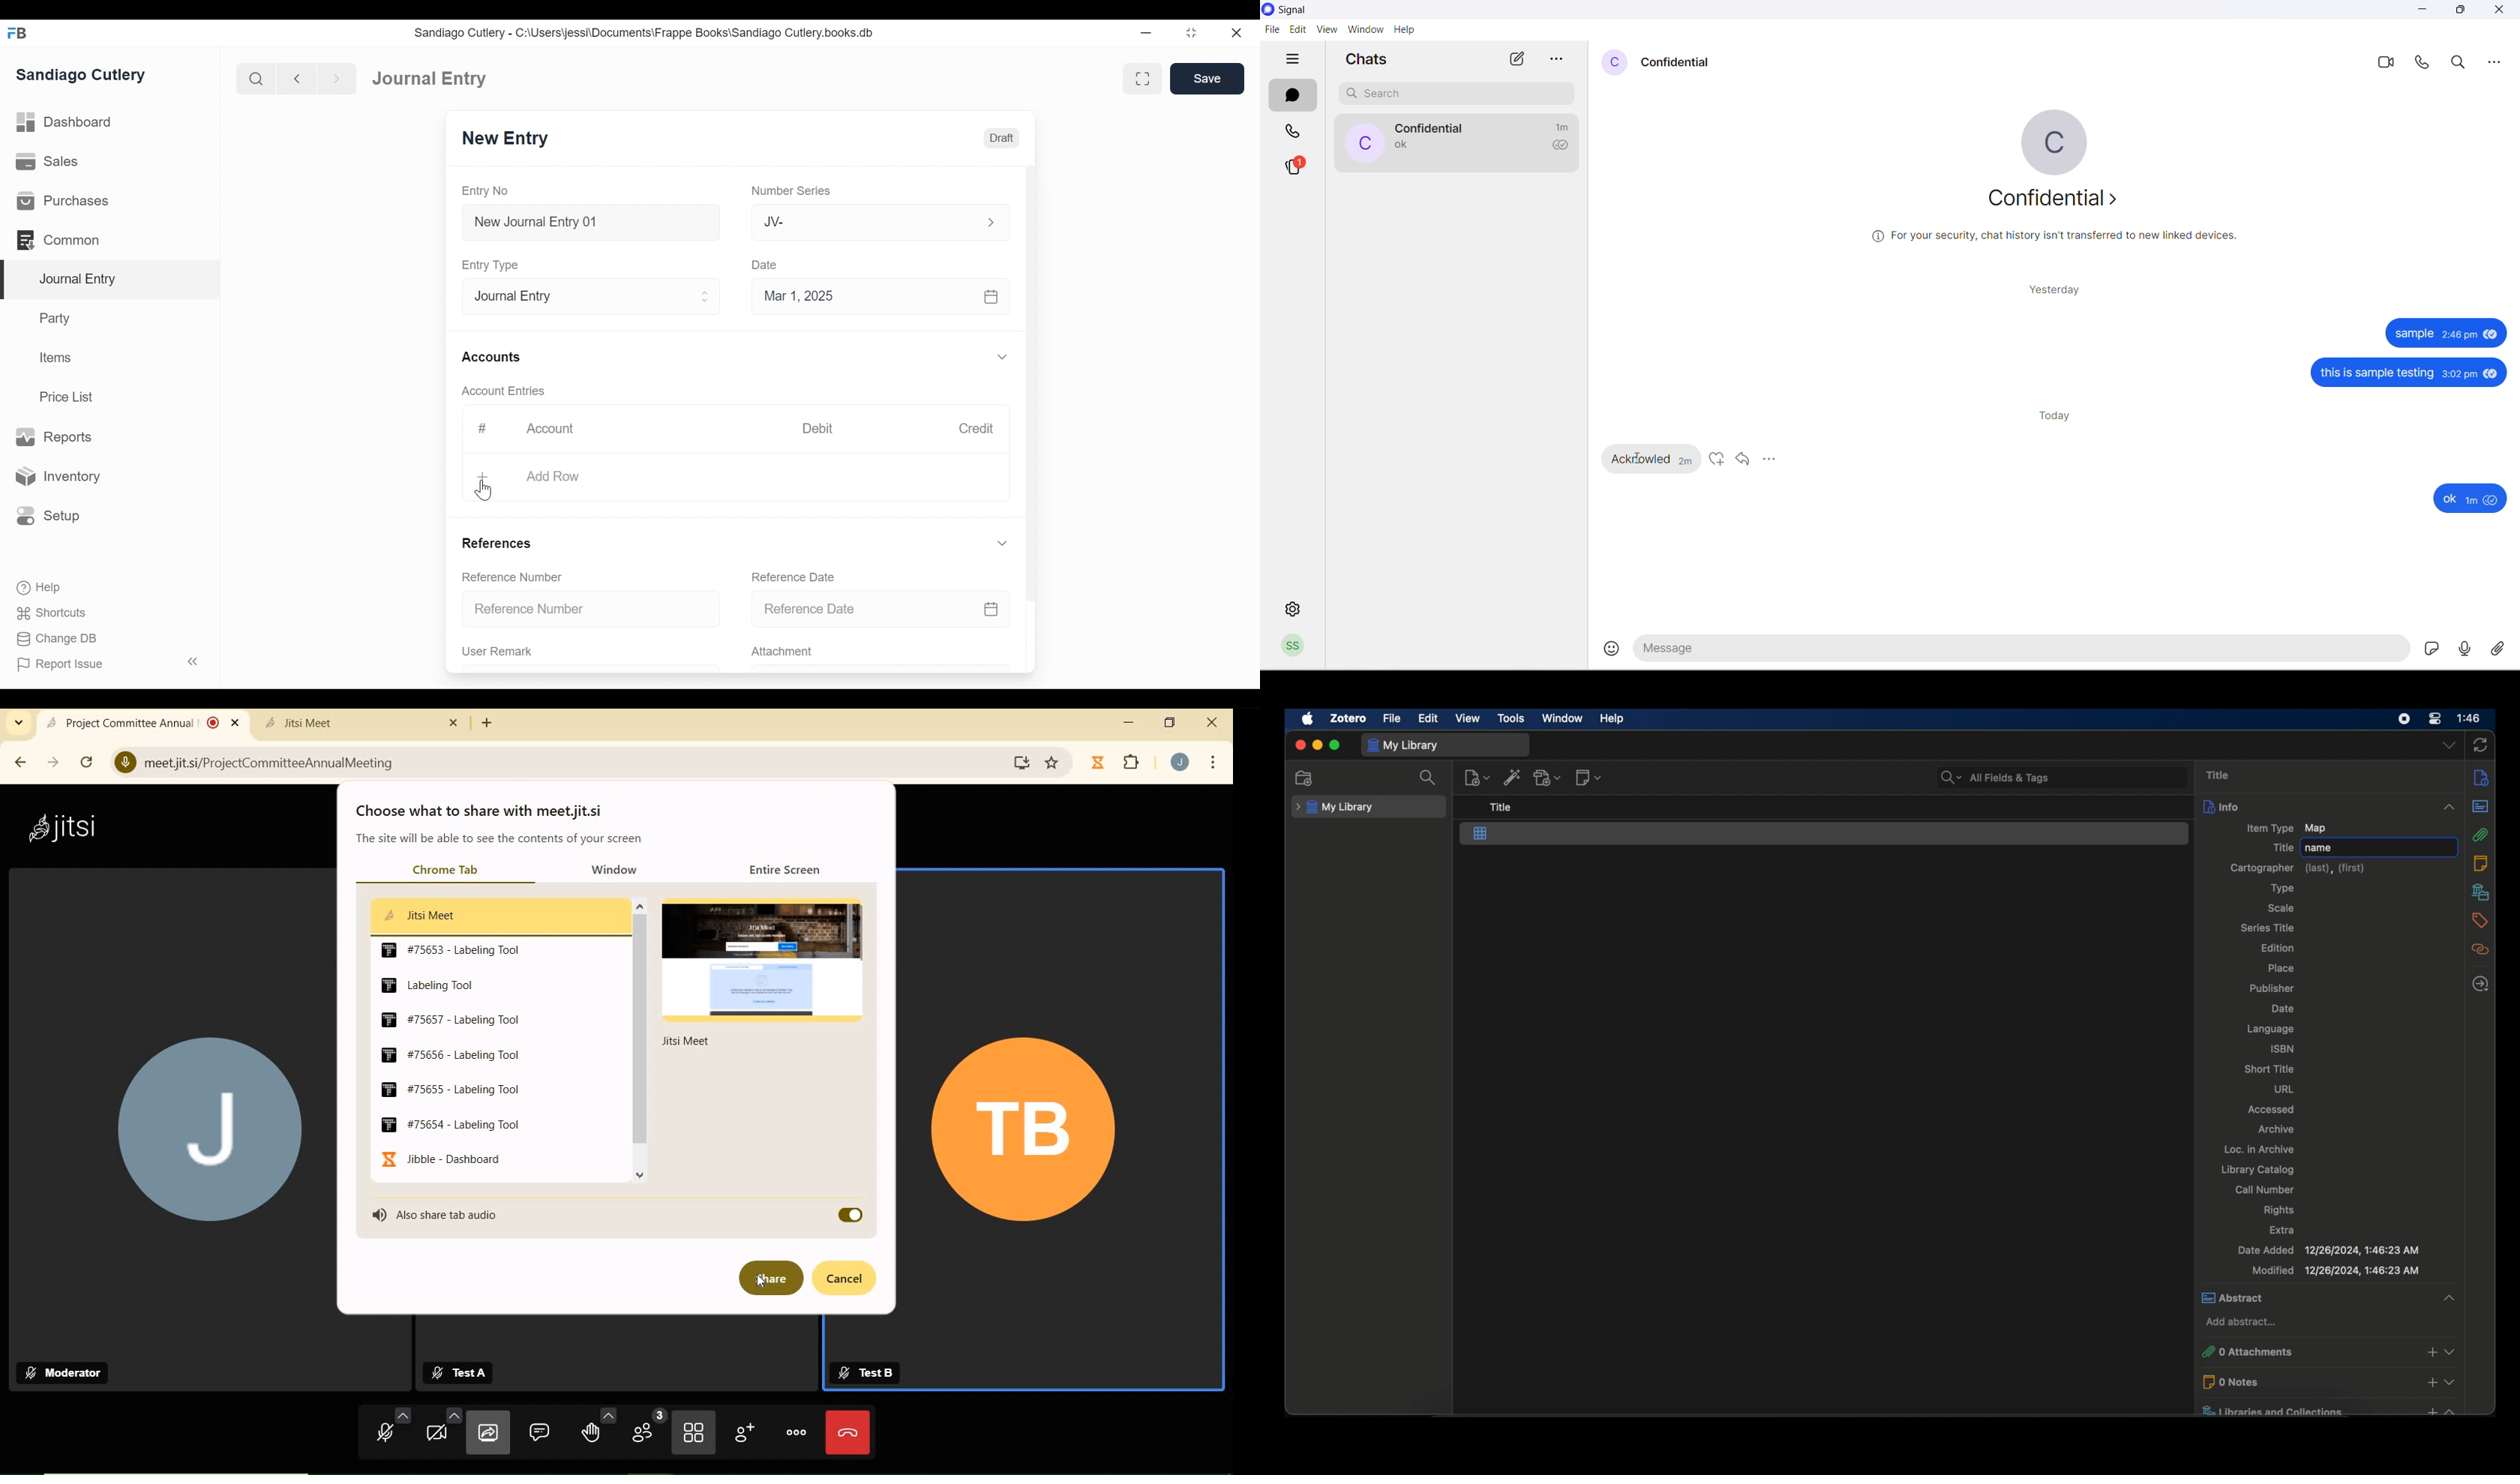 This screenshot has width=2520, height=1484. What do you see at coordinates (881, 652) in the screenshot?
I see `Attachment` at bounding box center [881, 652].